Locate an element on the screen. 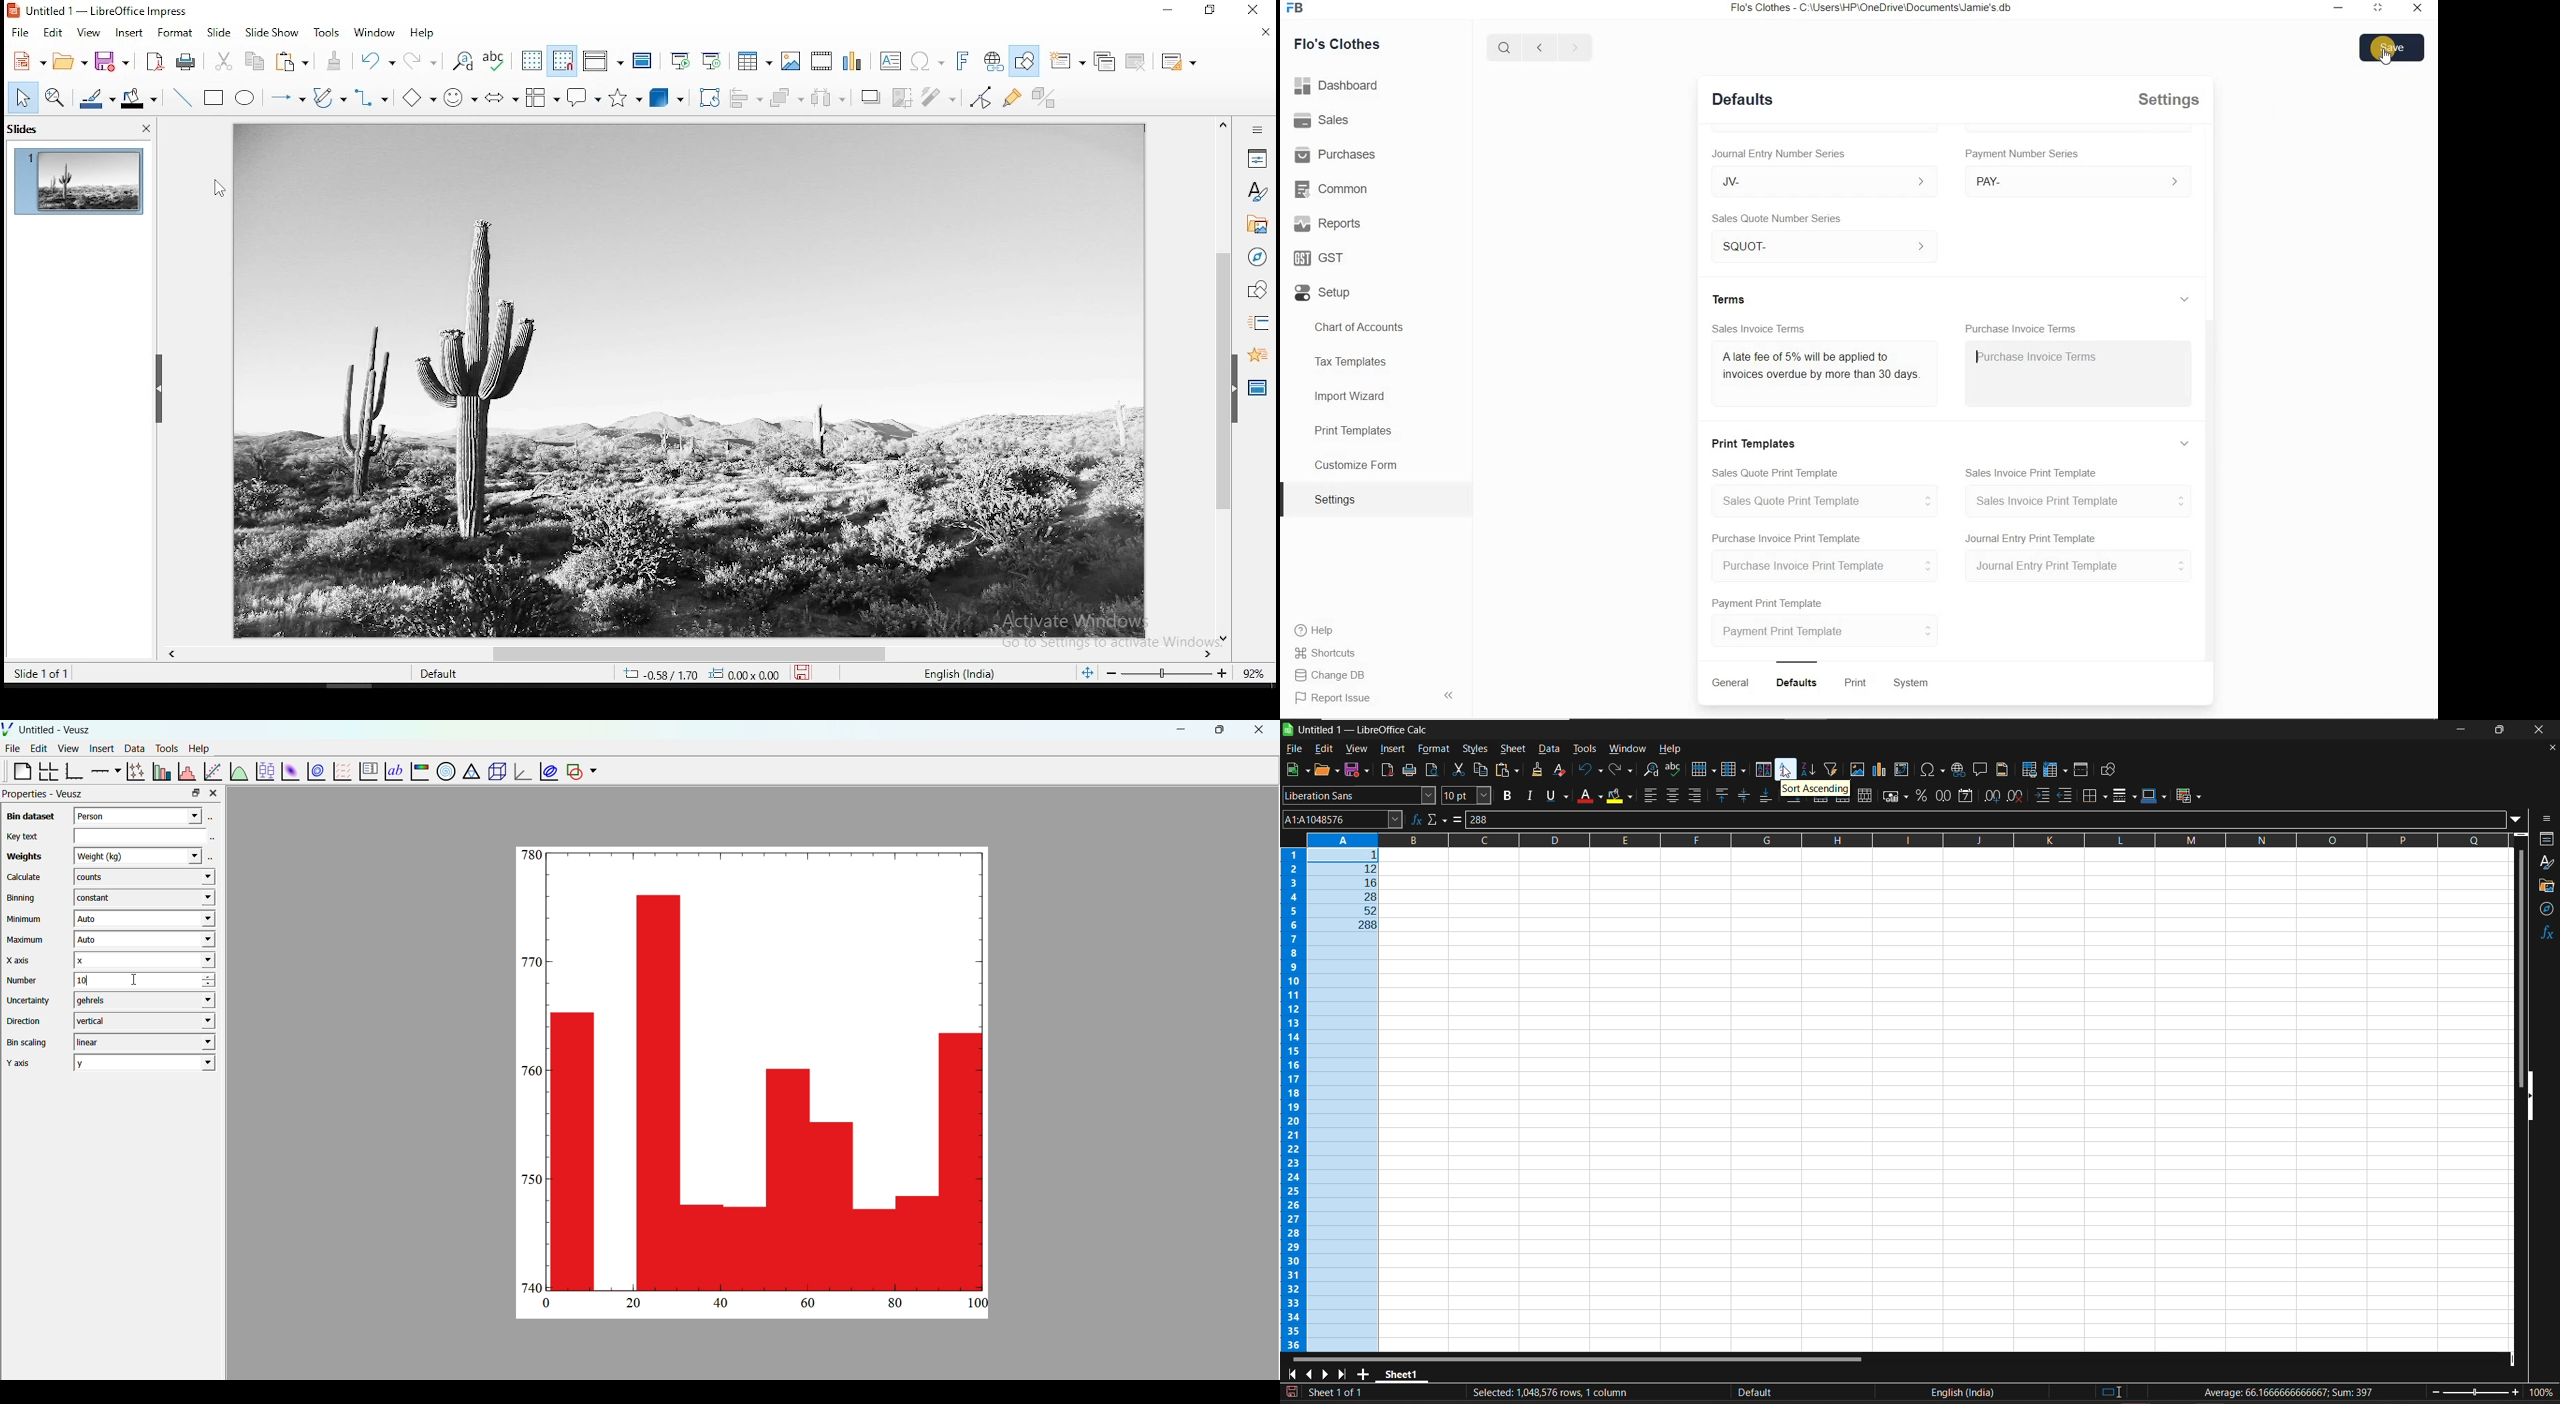 The image size is (2576, 1428). Properties - Veusz is located at coordinates (44, 794).